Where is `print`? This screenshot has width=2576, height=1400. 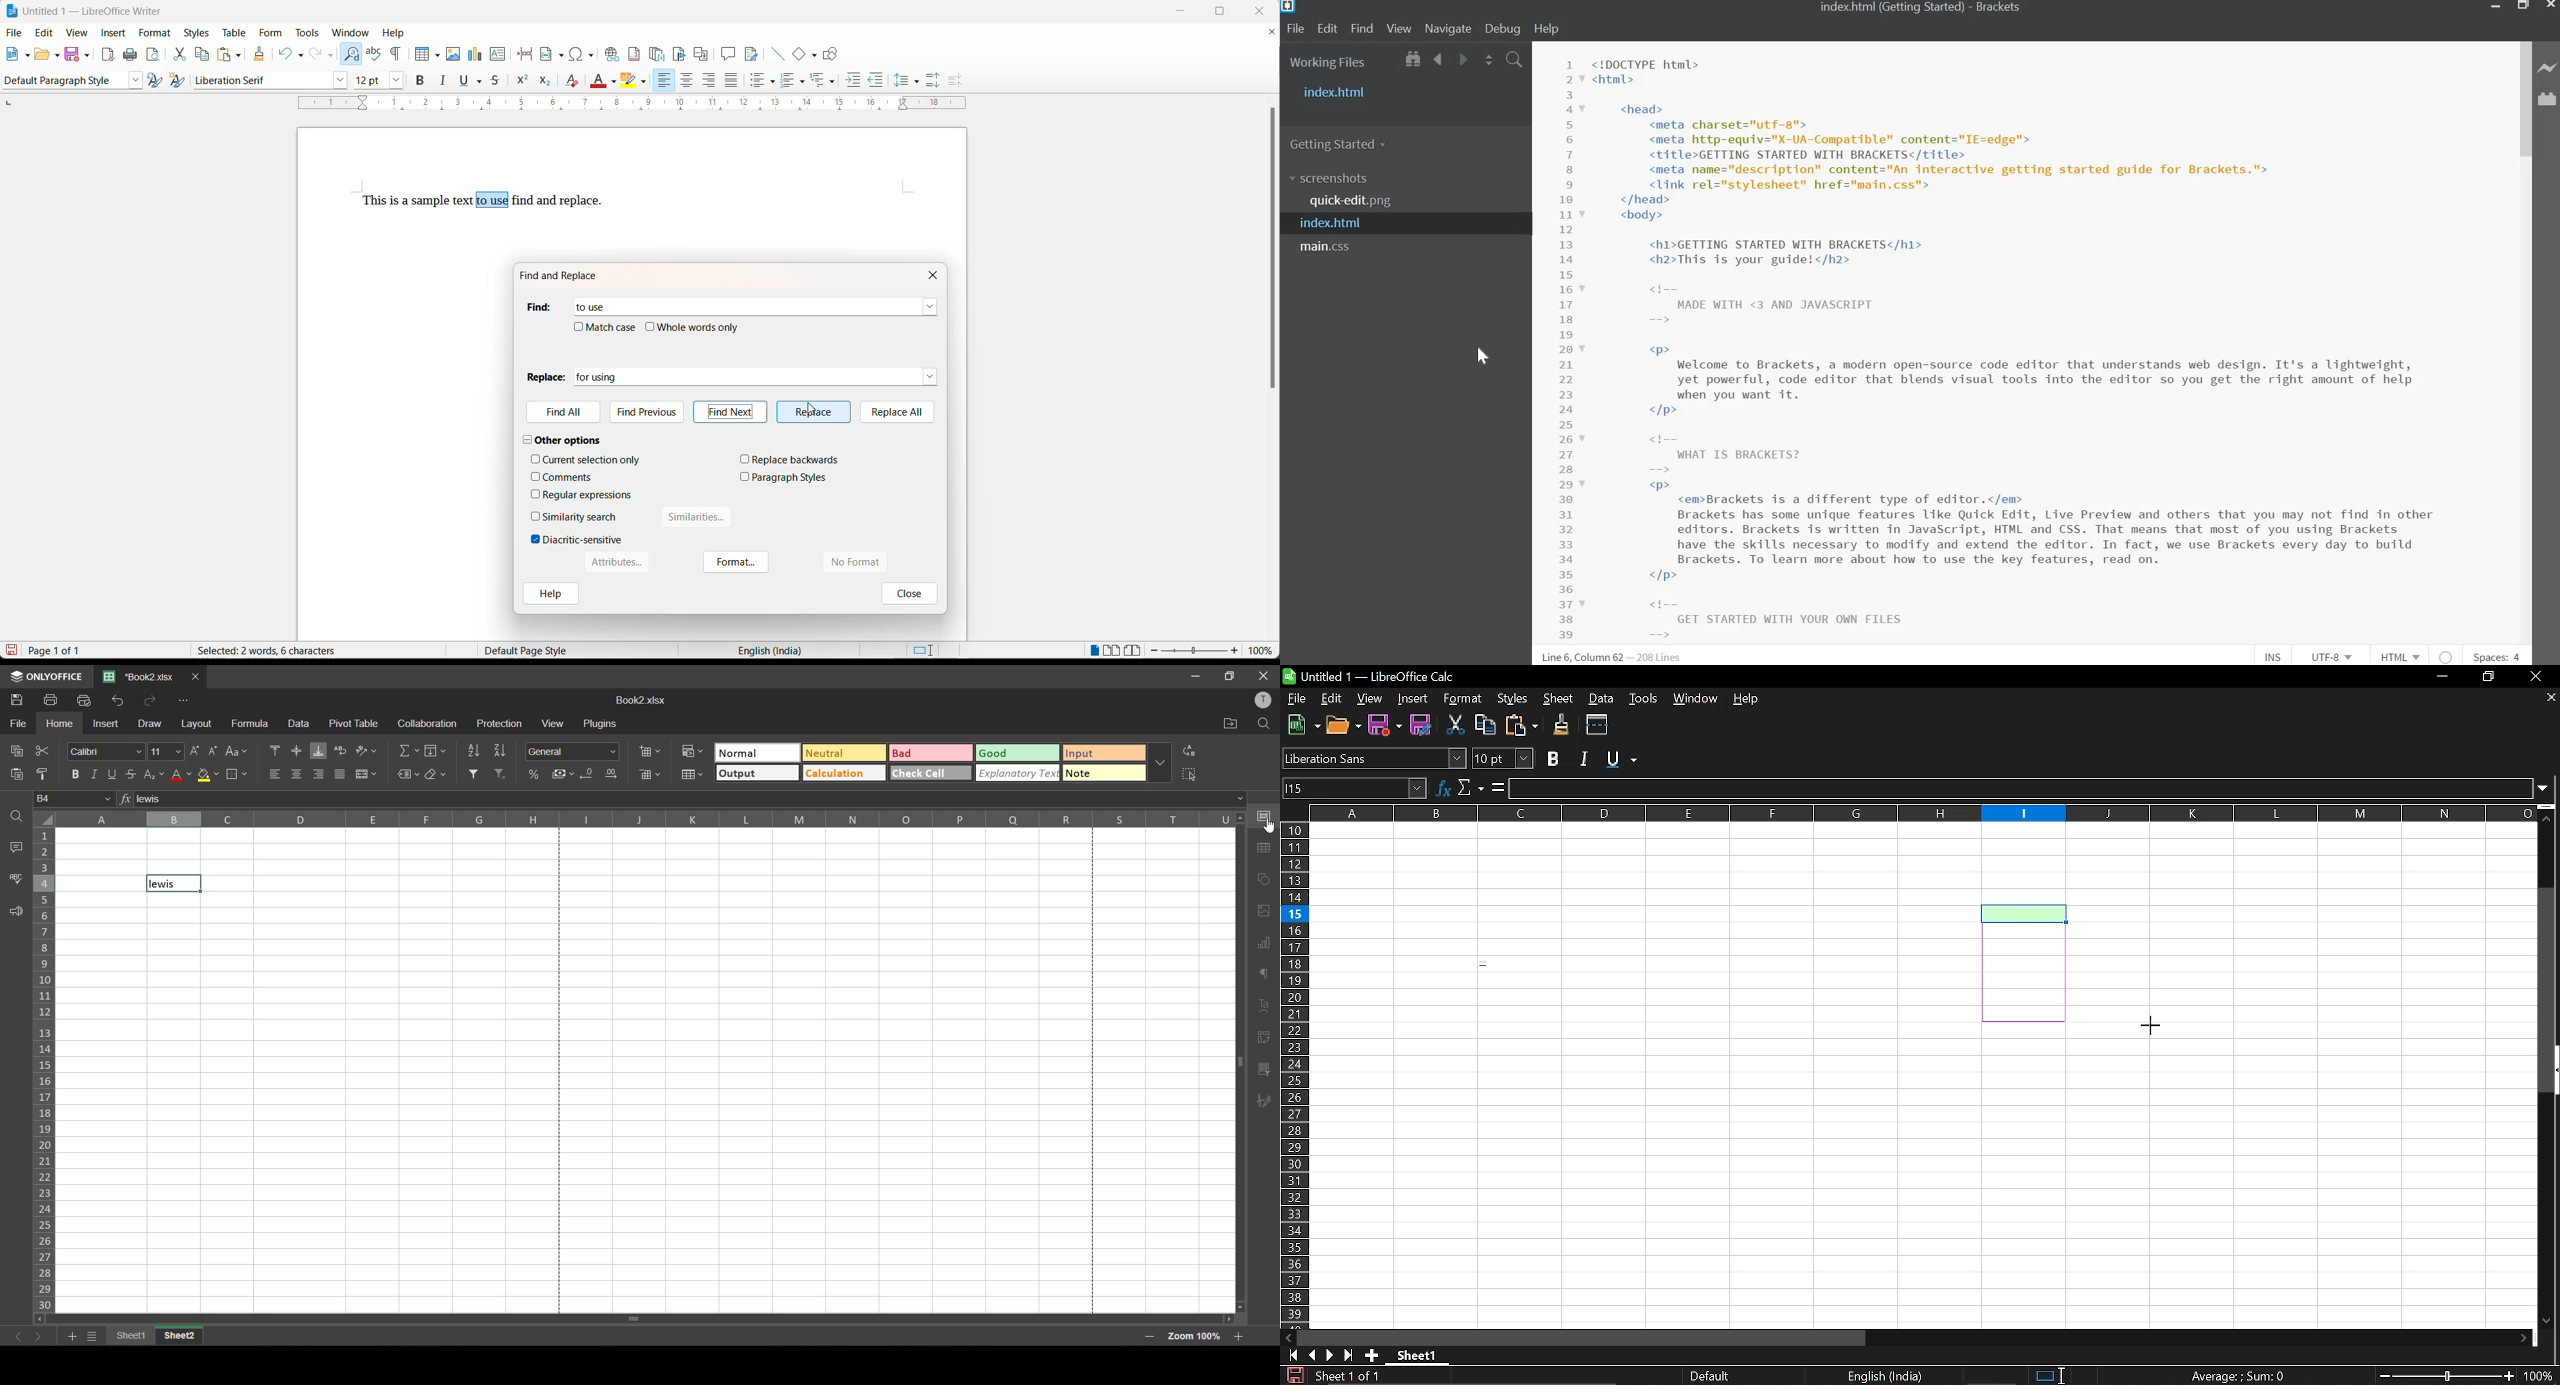
print is located at coordinates (133, 55).